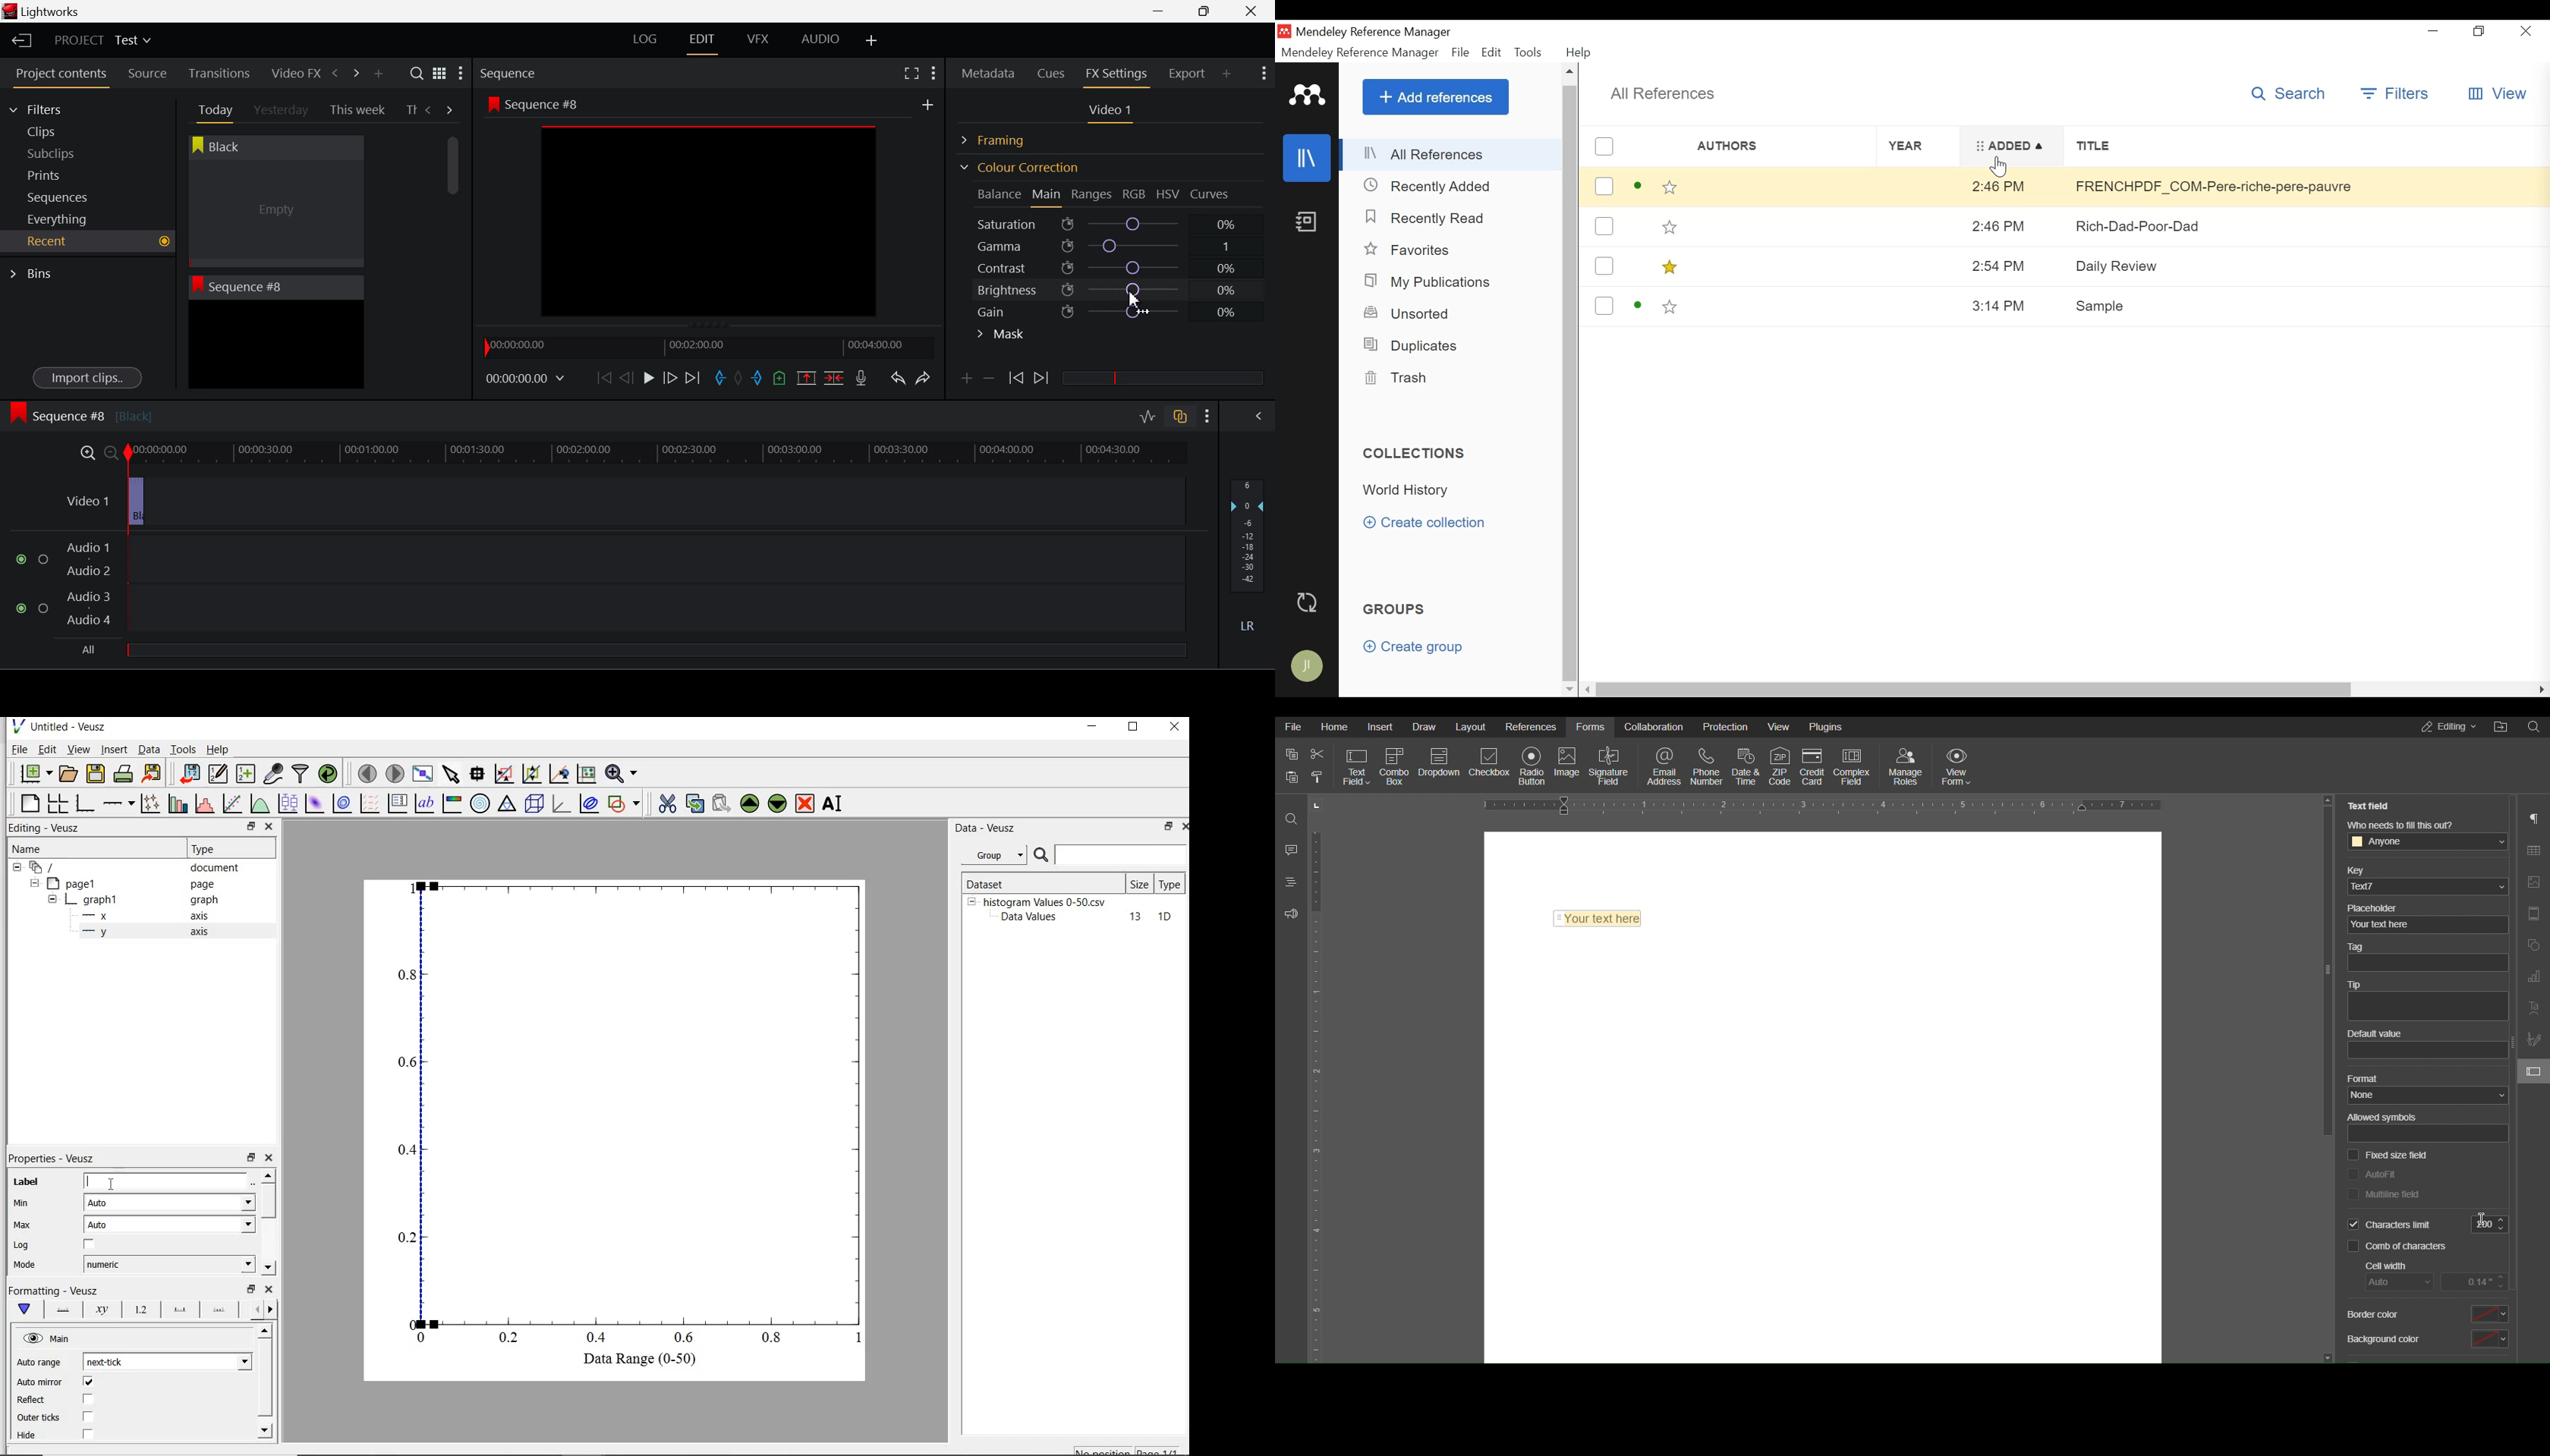  What do you see at coordinates (98, 917) in the screenshot?
I see `x- axis` at bounding box center [98, 917].